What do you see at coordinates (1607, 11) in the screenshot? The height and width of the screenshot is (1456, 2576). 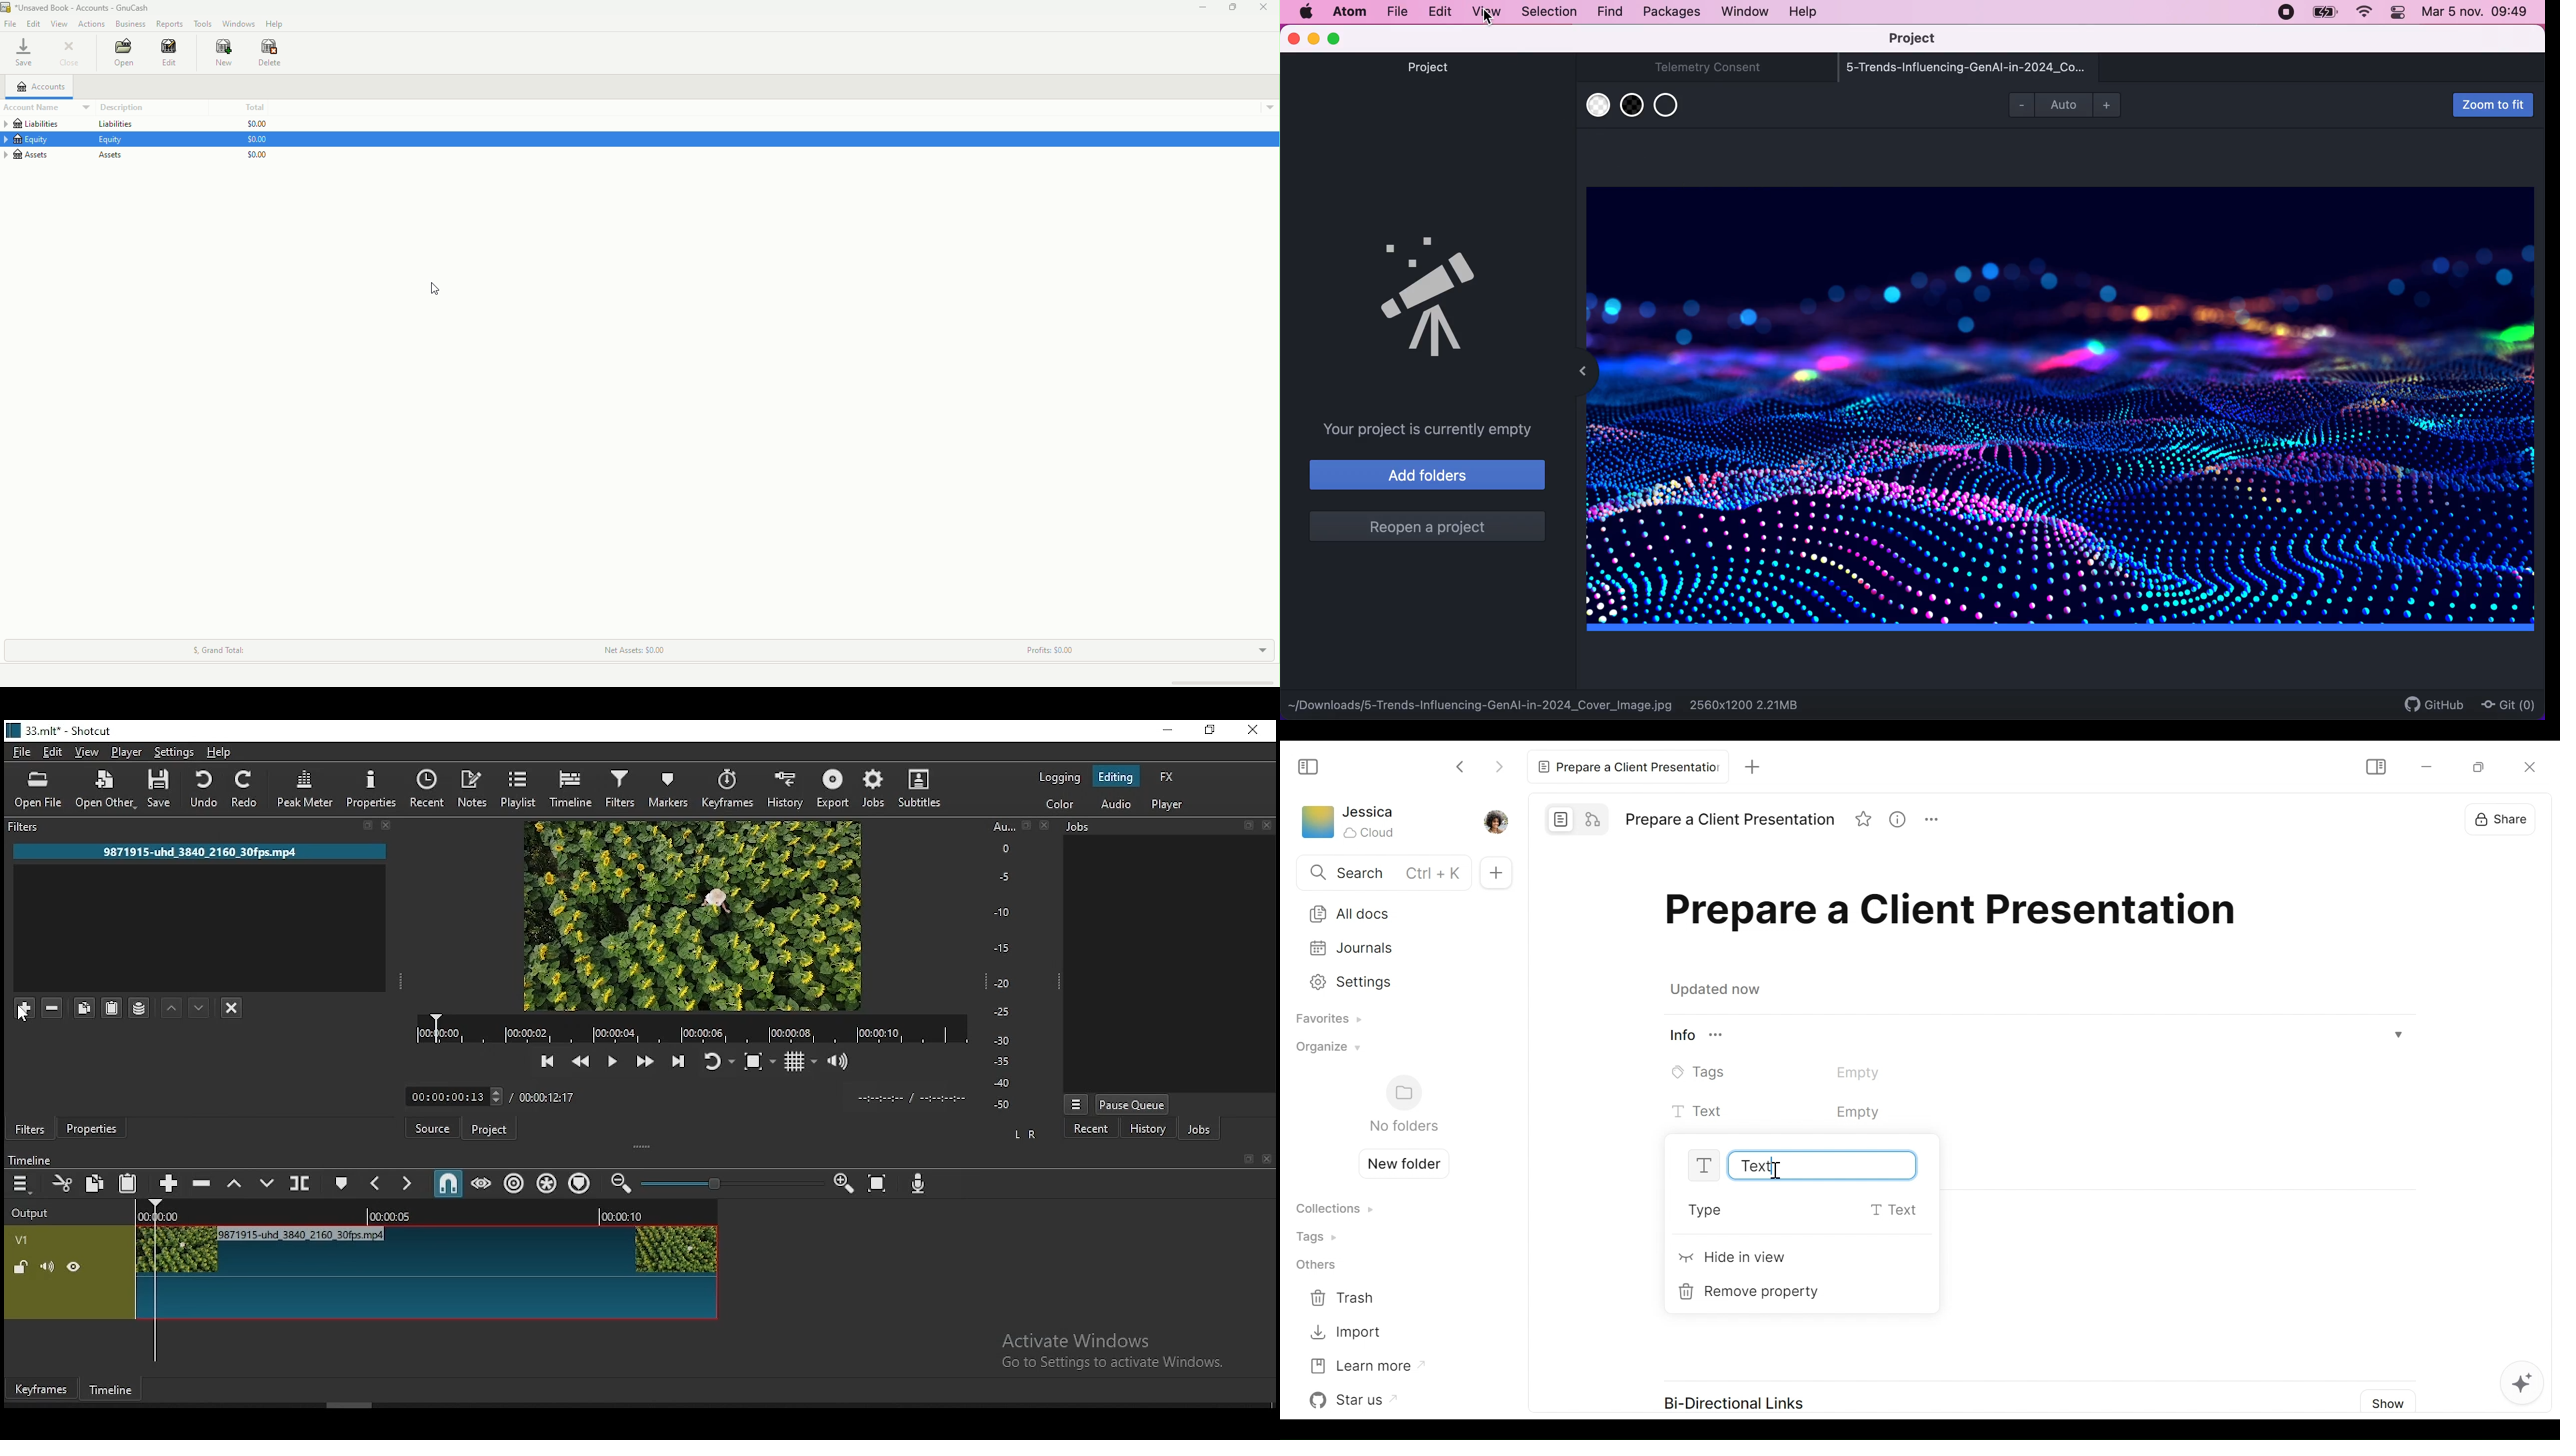 I see `find` at bounding box center [1607, 11].